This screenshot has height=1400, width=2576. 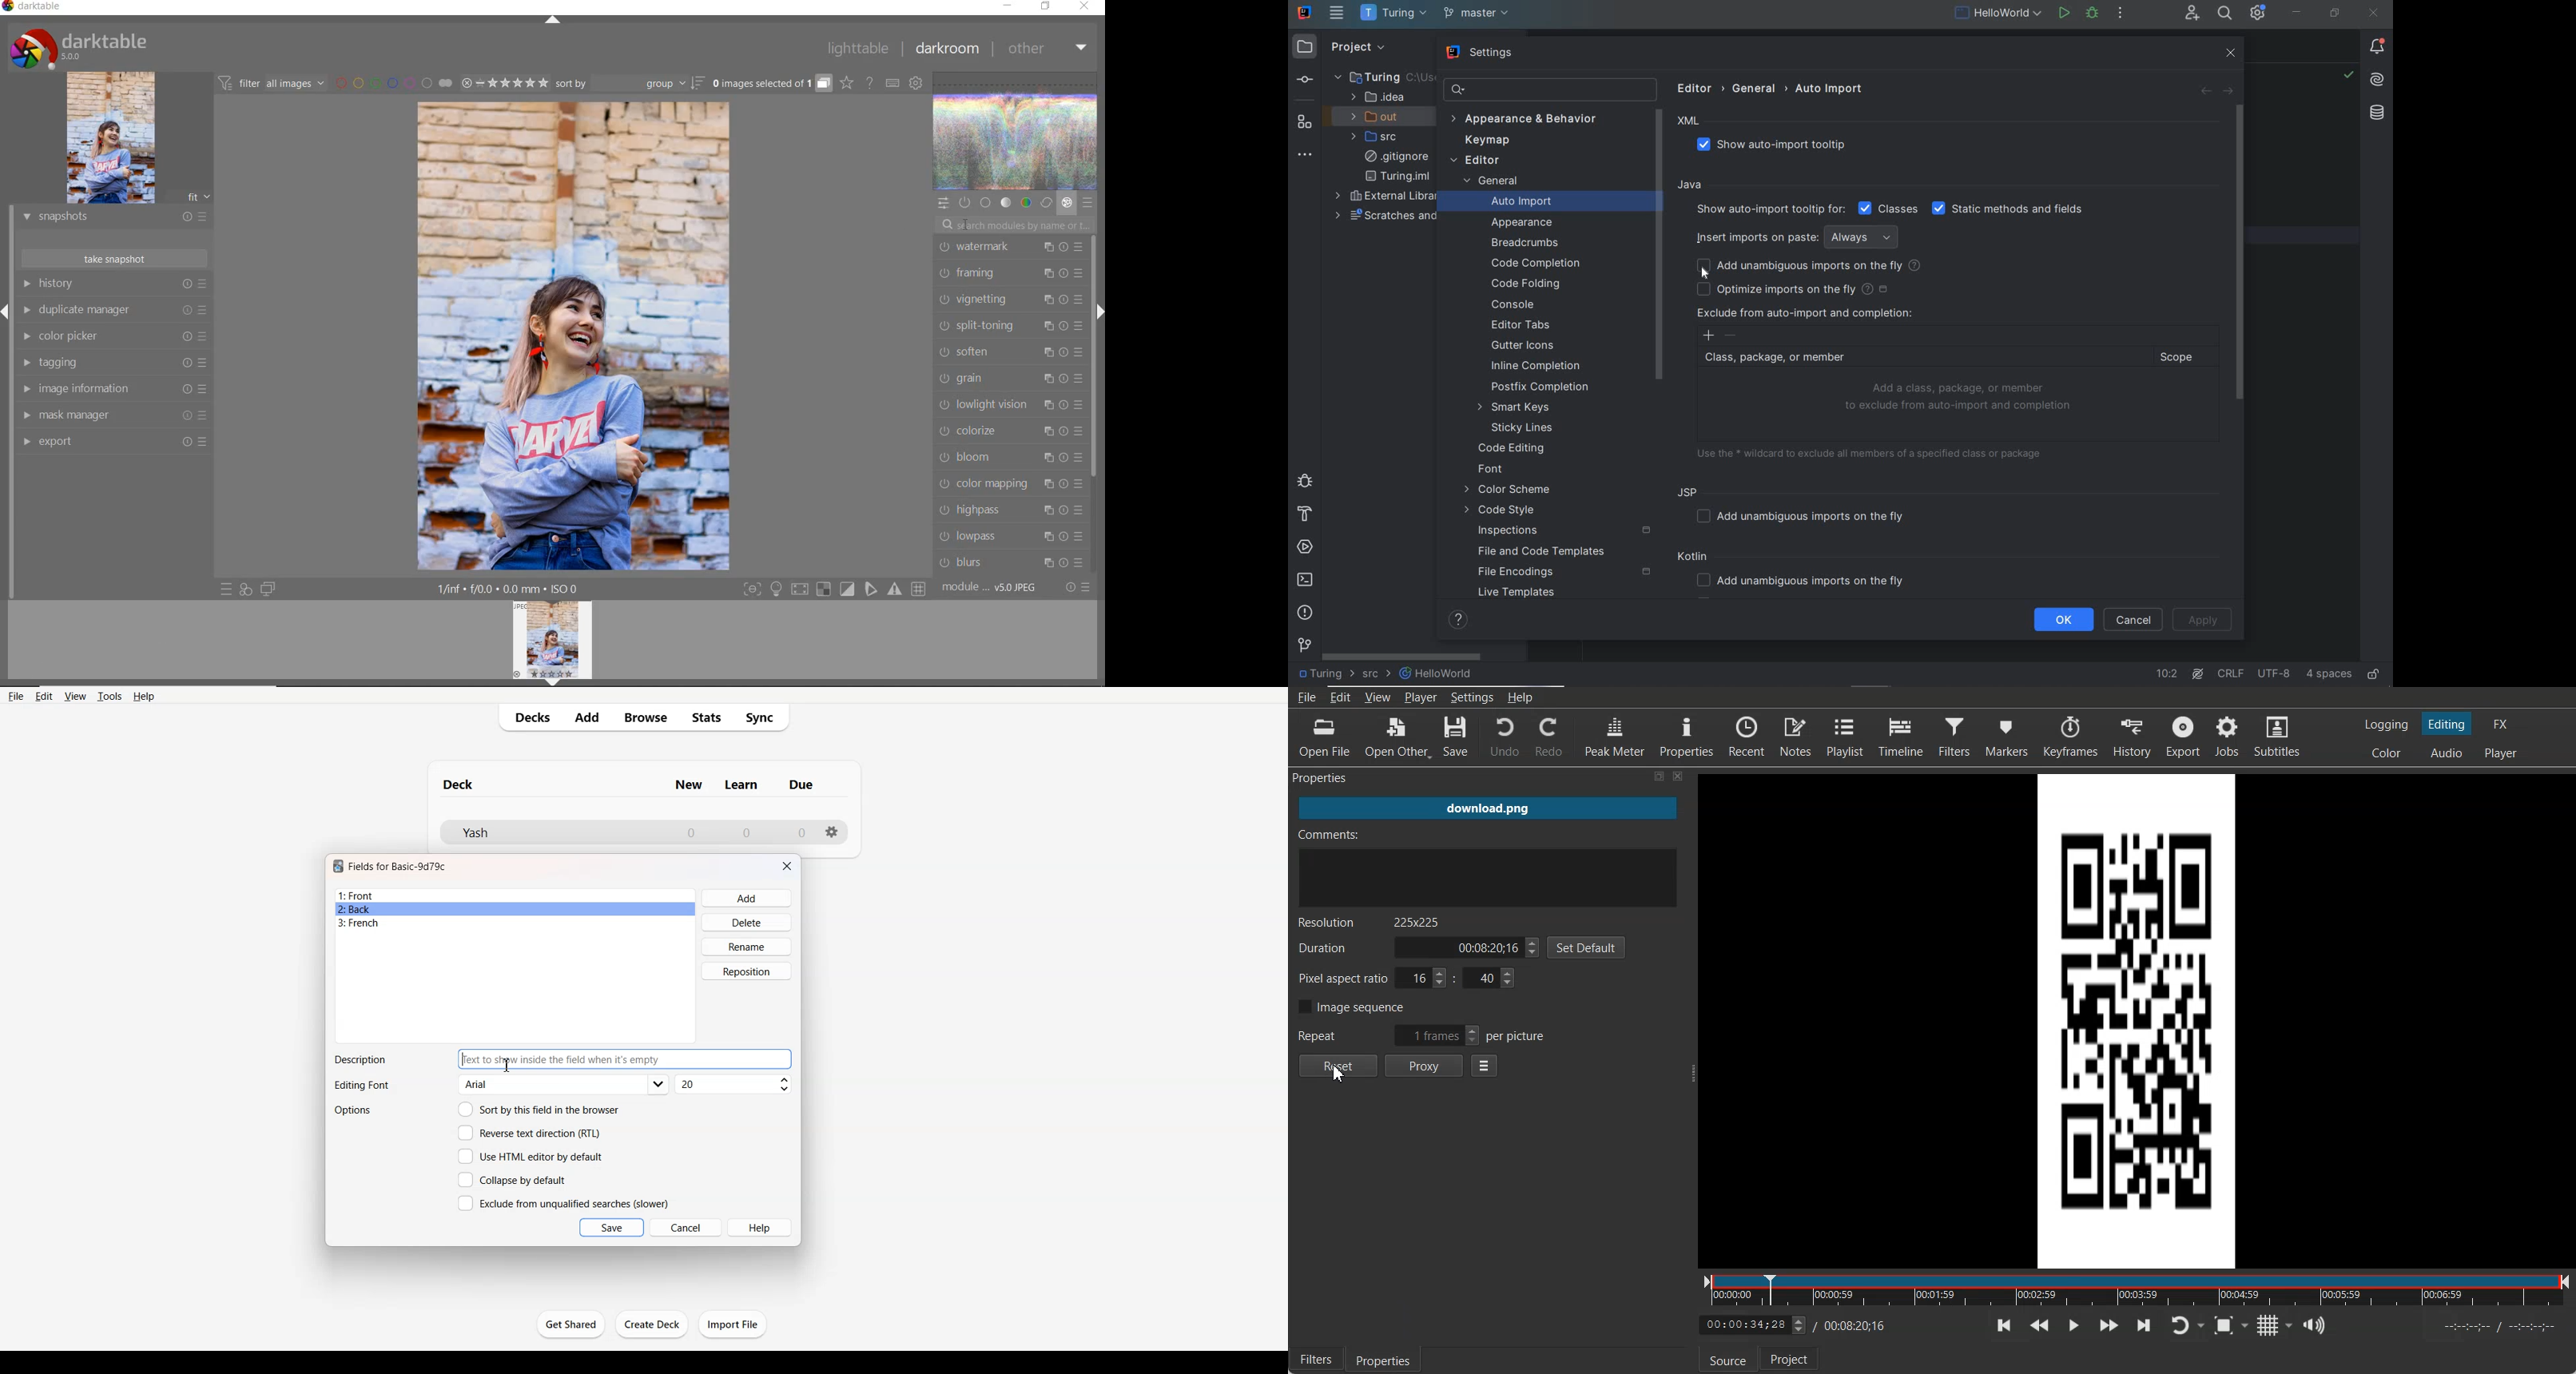 I want to click on Use HTML editor by default, so click(x=530, y=1156).